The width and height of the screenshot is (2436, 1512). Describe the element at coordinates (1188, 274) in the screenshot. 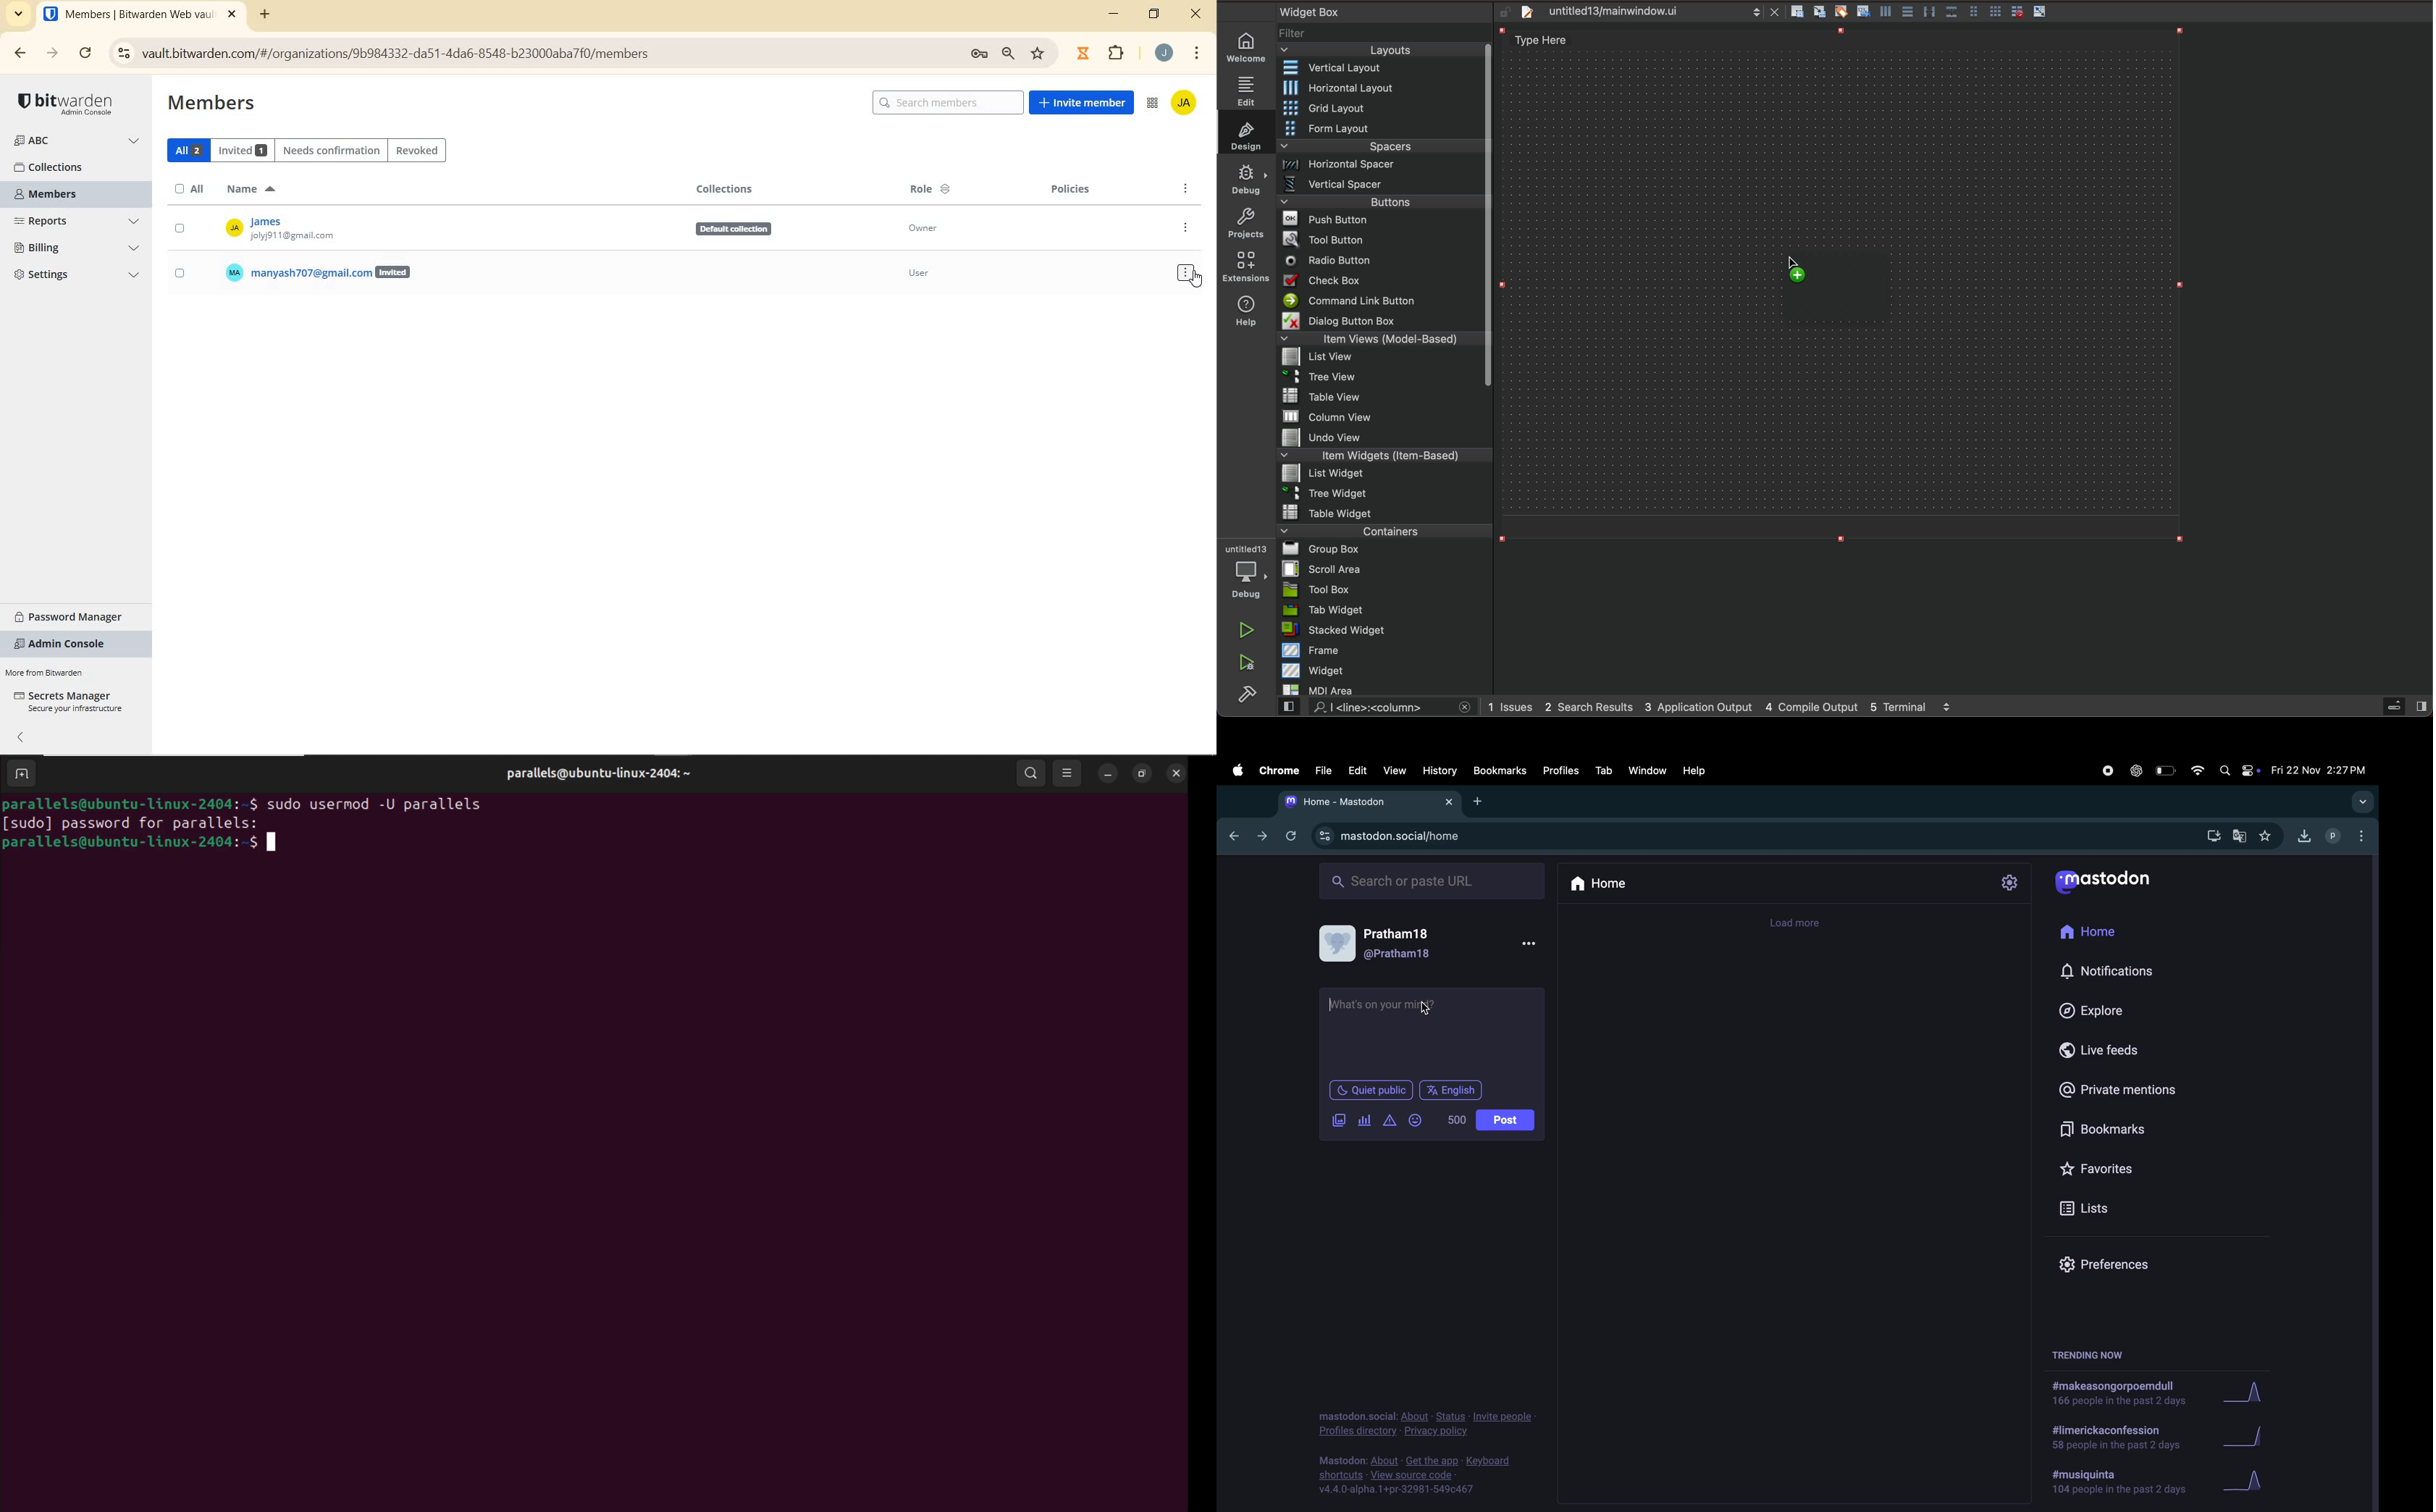

I see `OPTIONS` at that location.